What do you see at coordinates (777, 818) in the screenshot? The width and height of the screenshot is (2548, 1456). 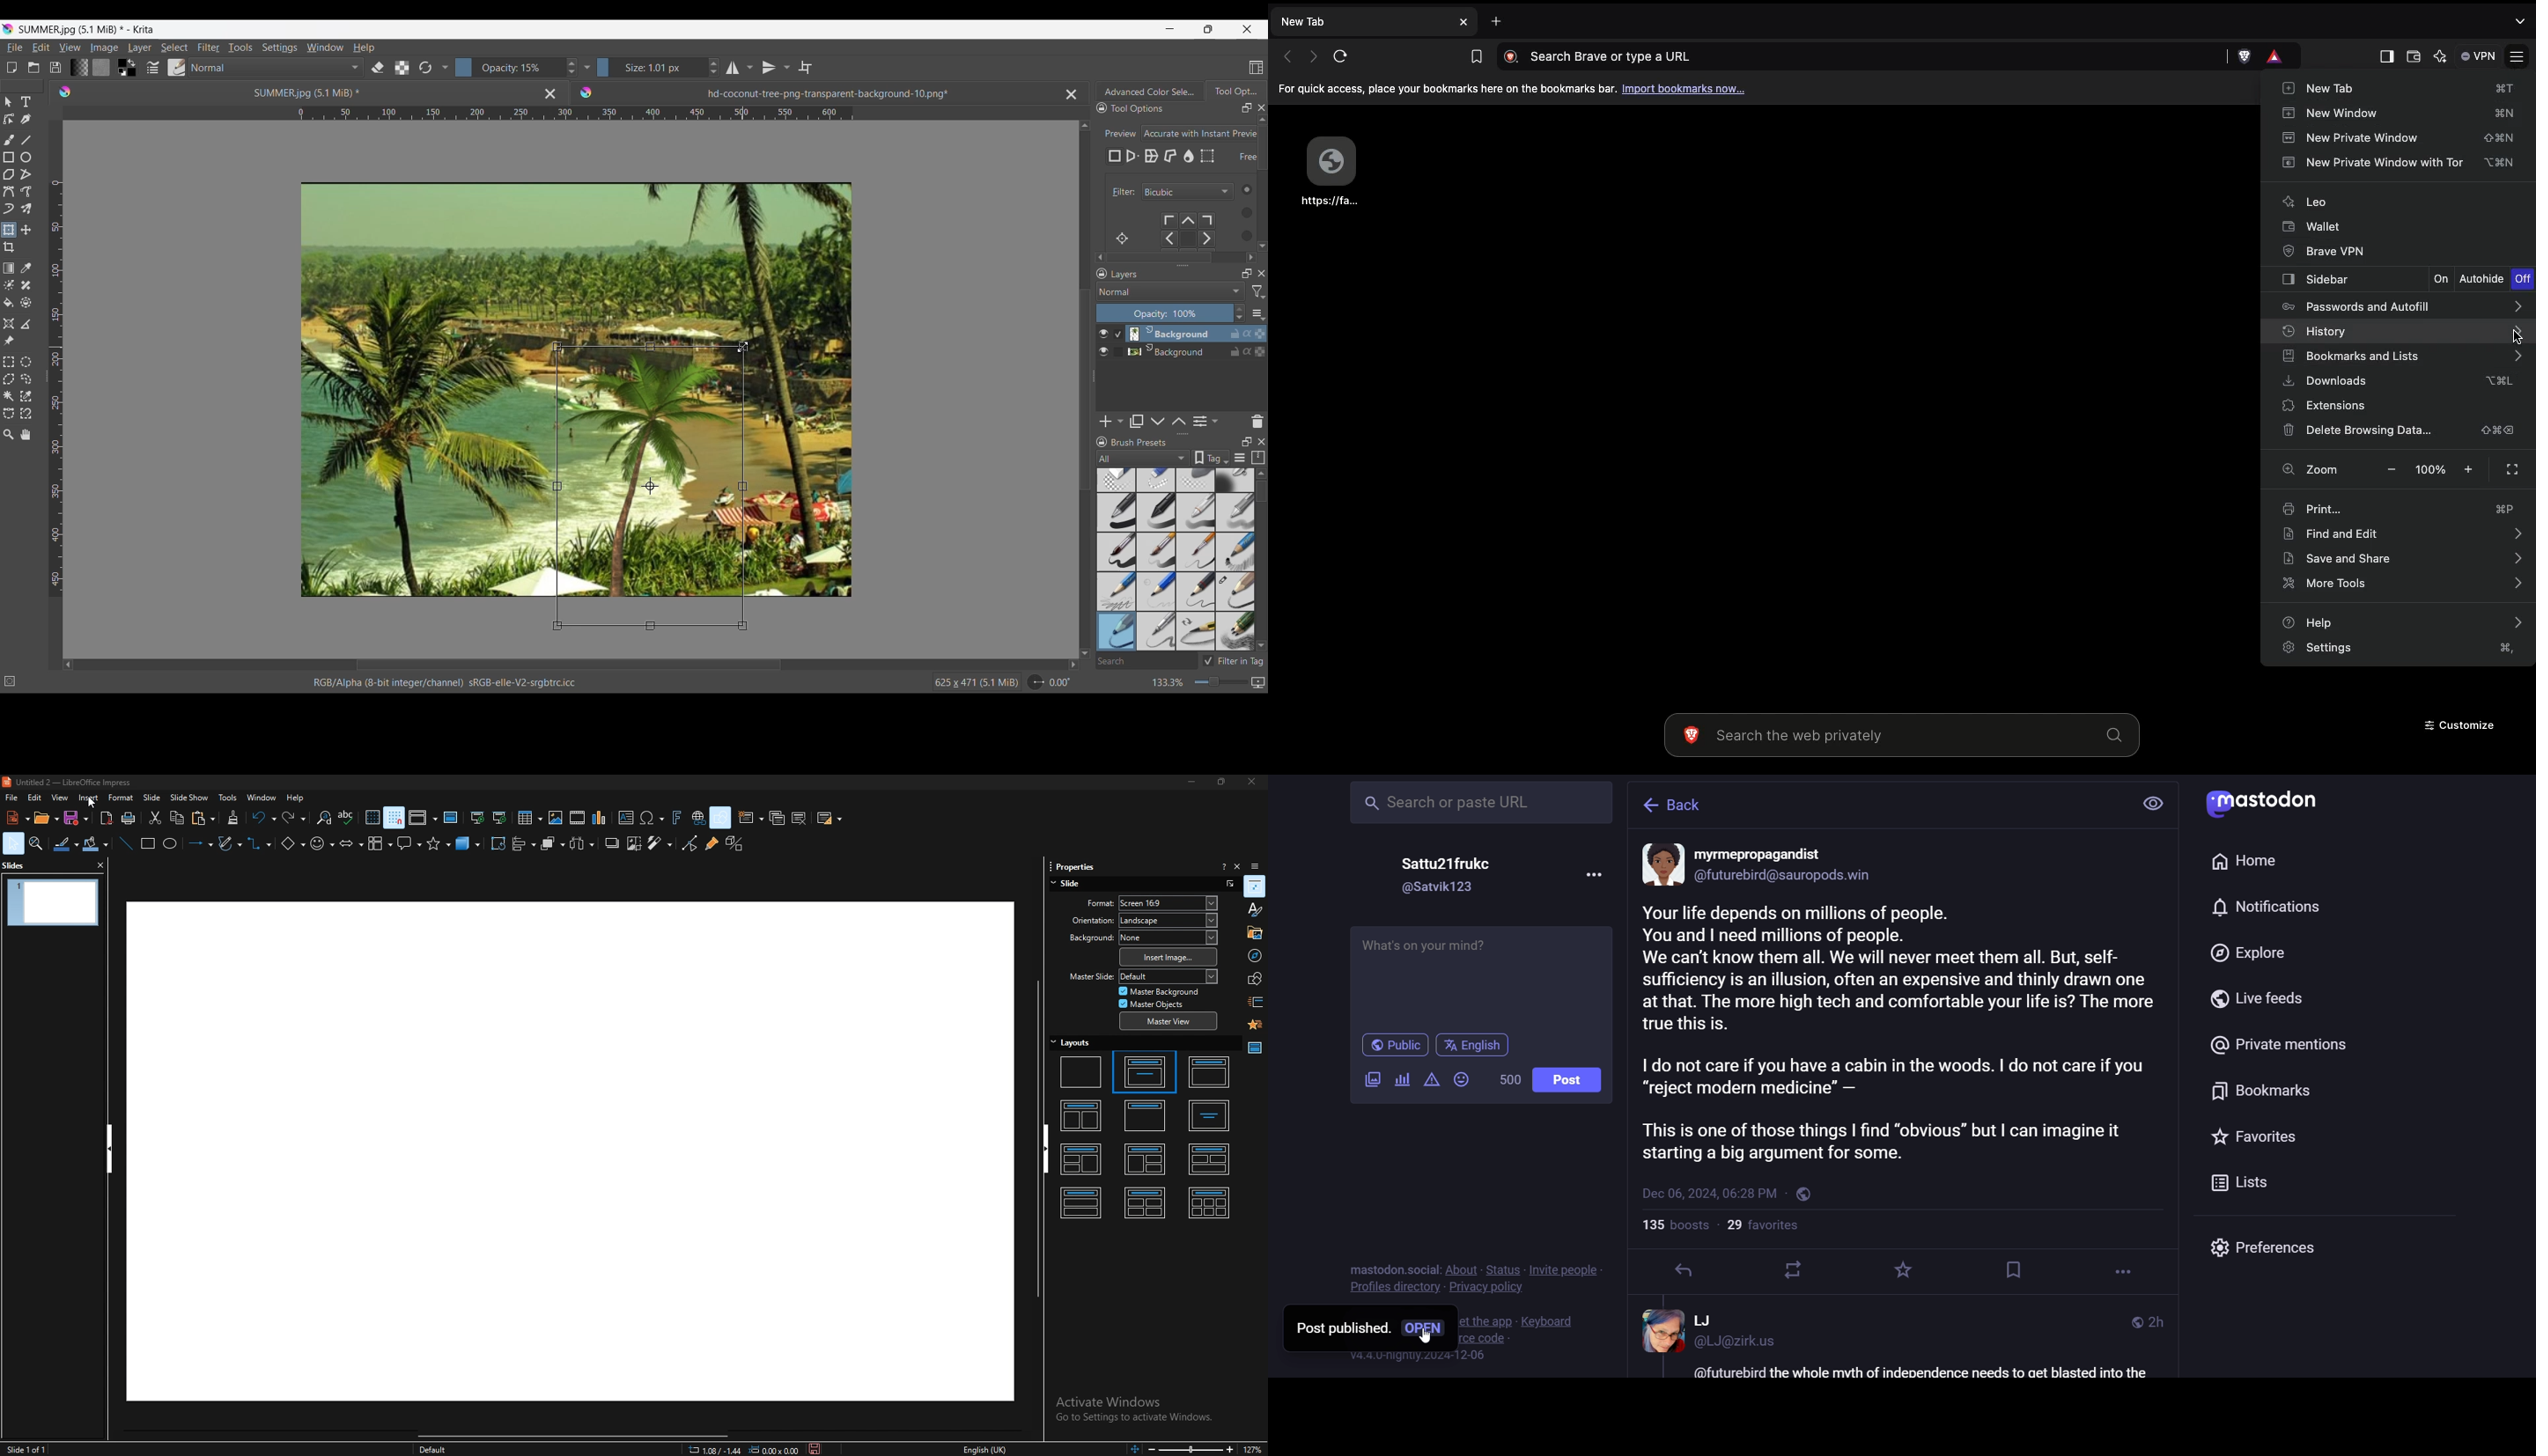 I see `duplicate slide` at bounding box center [777, 818].